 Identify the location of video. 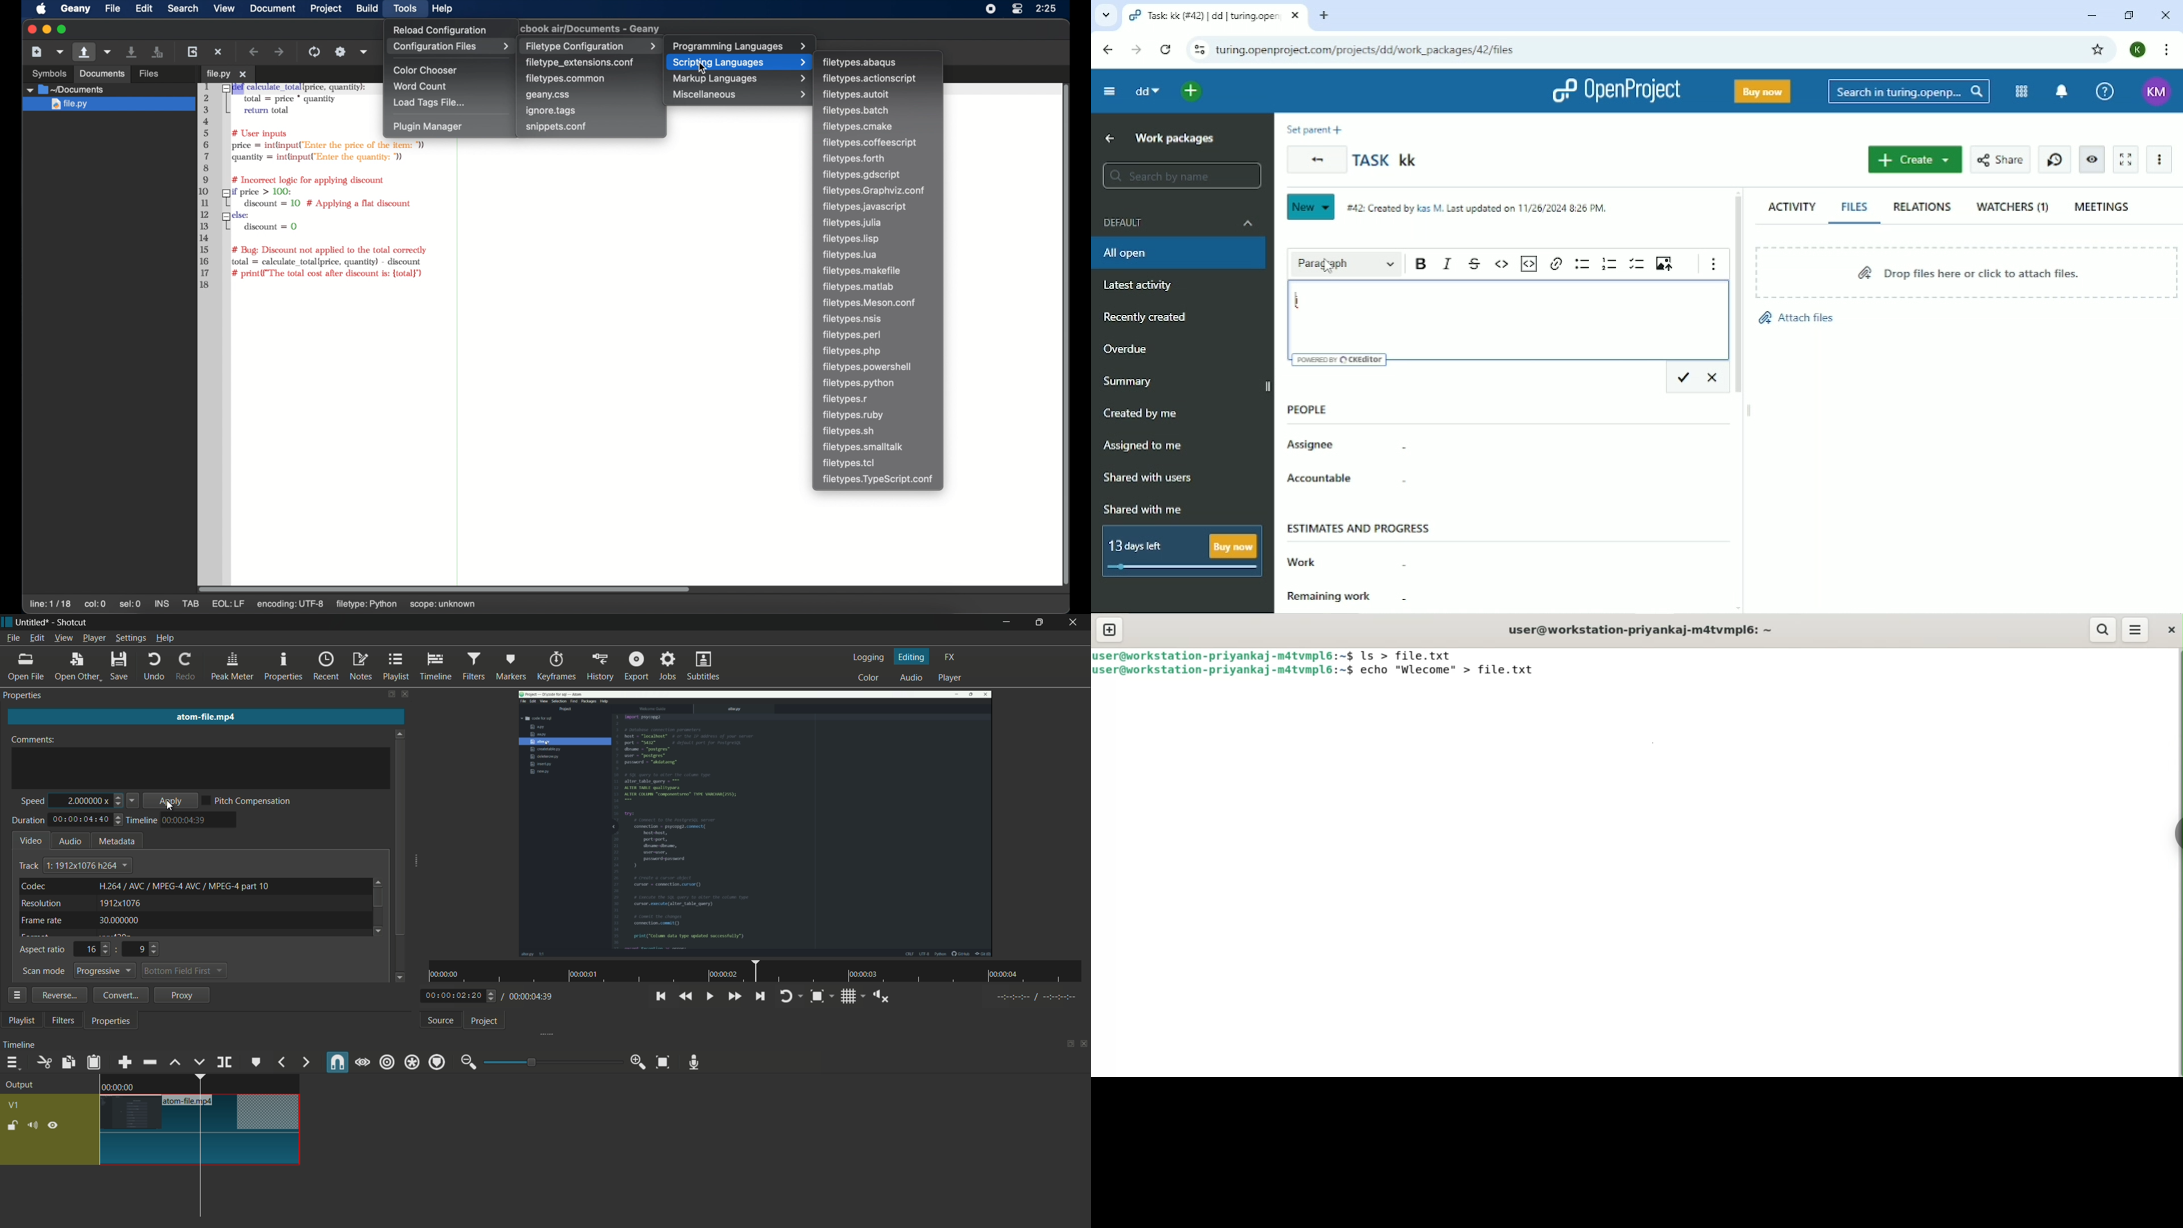
(31, 840).